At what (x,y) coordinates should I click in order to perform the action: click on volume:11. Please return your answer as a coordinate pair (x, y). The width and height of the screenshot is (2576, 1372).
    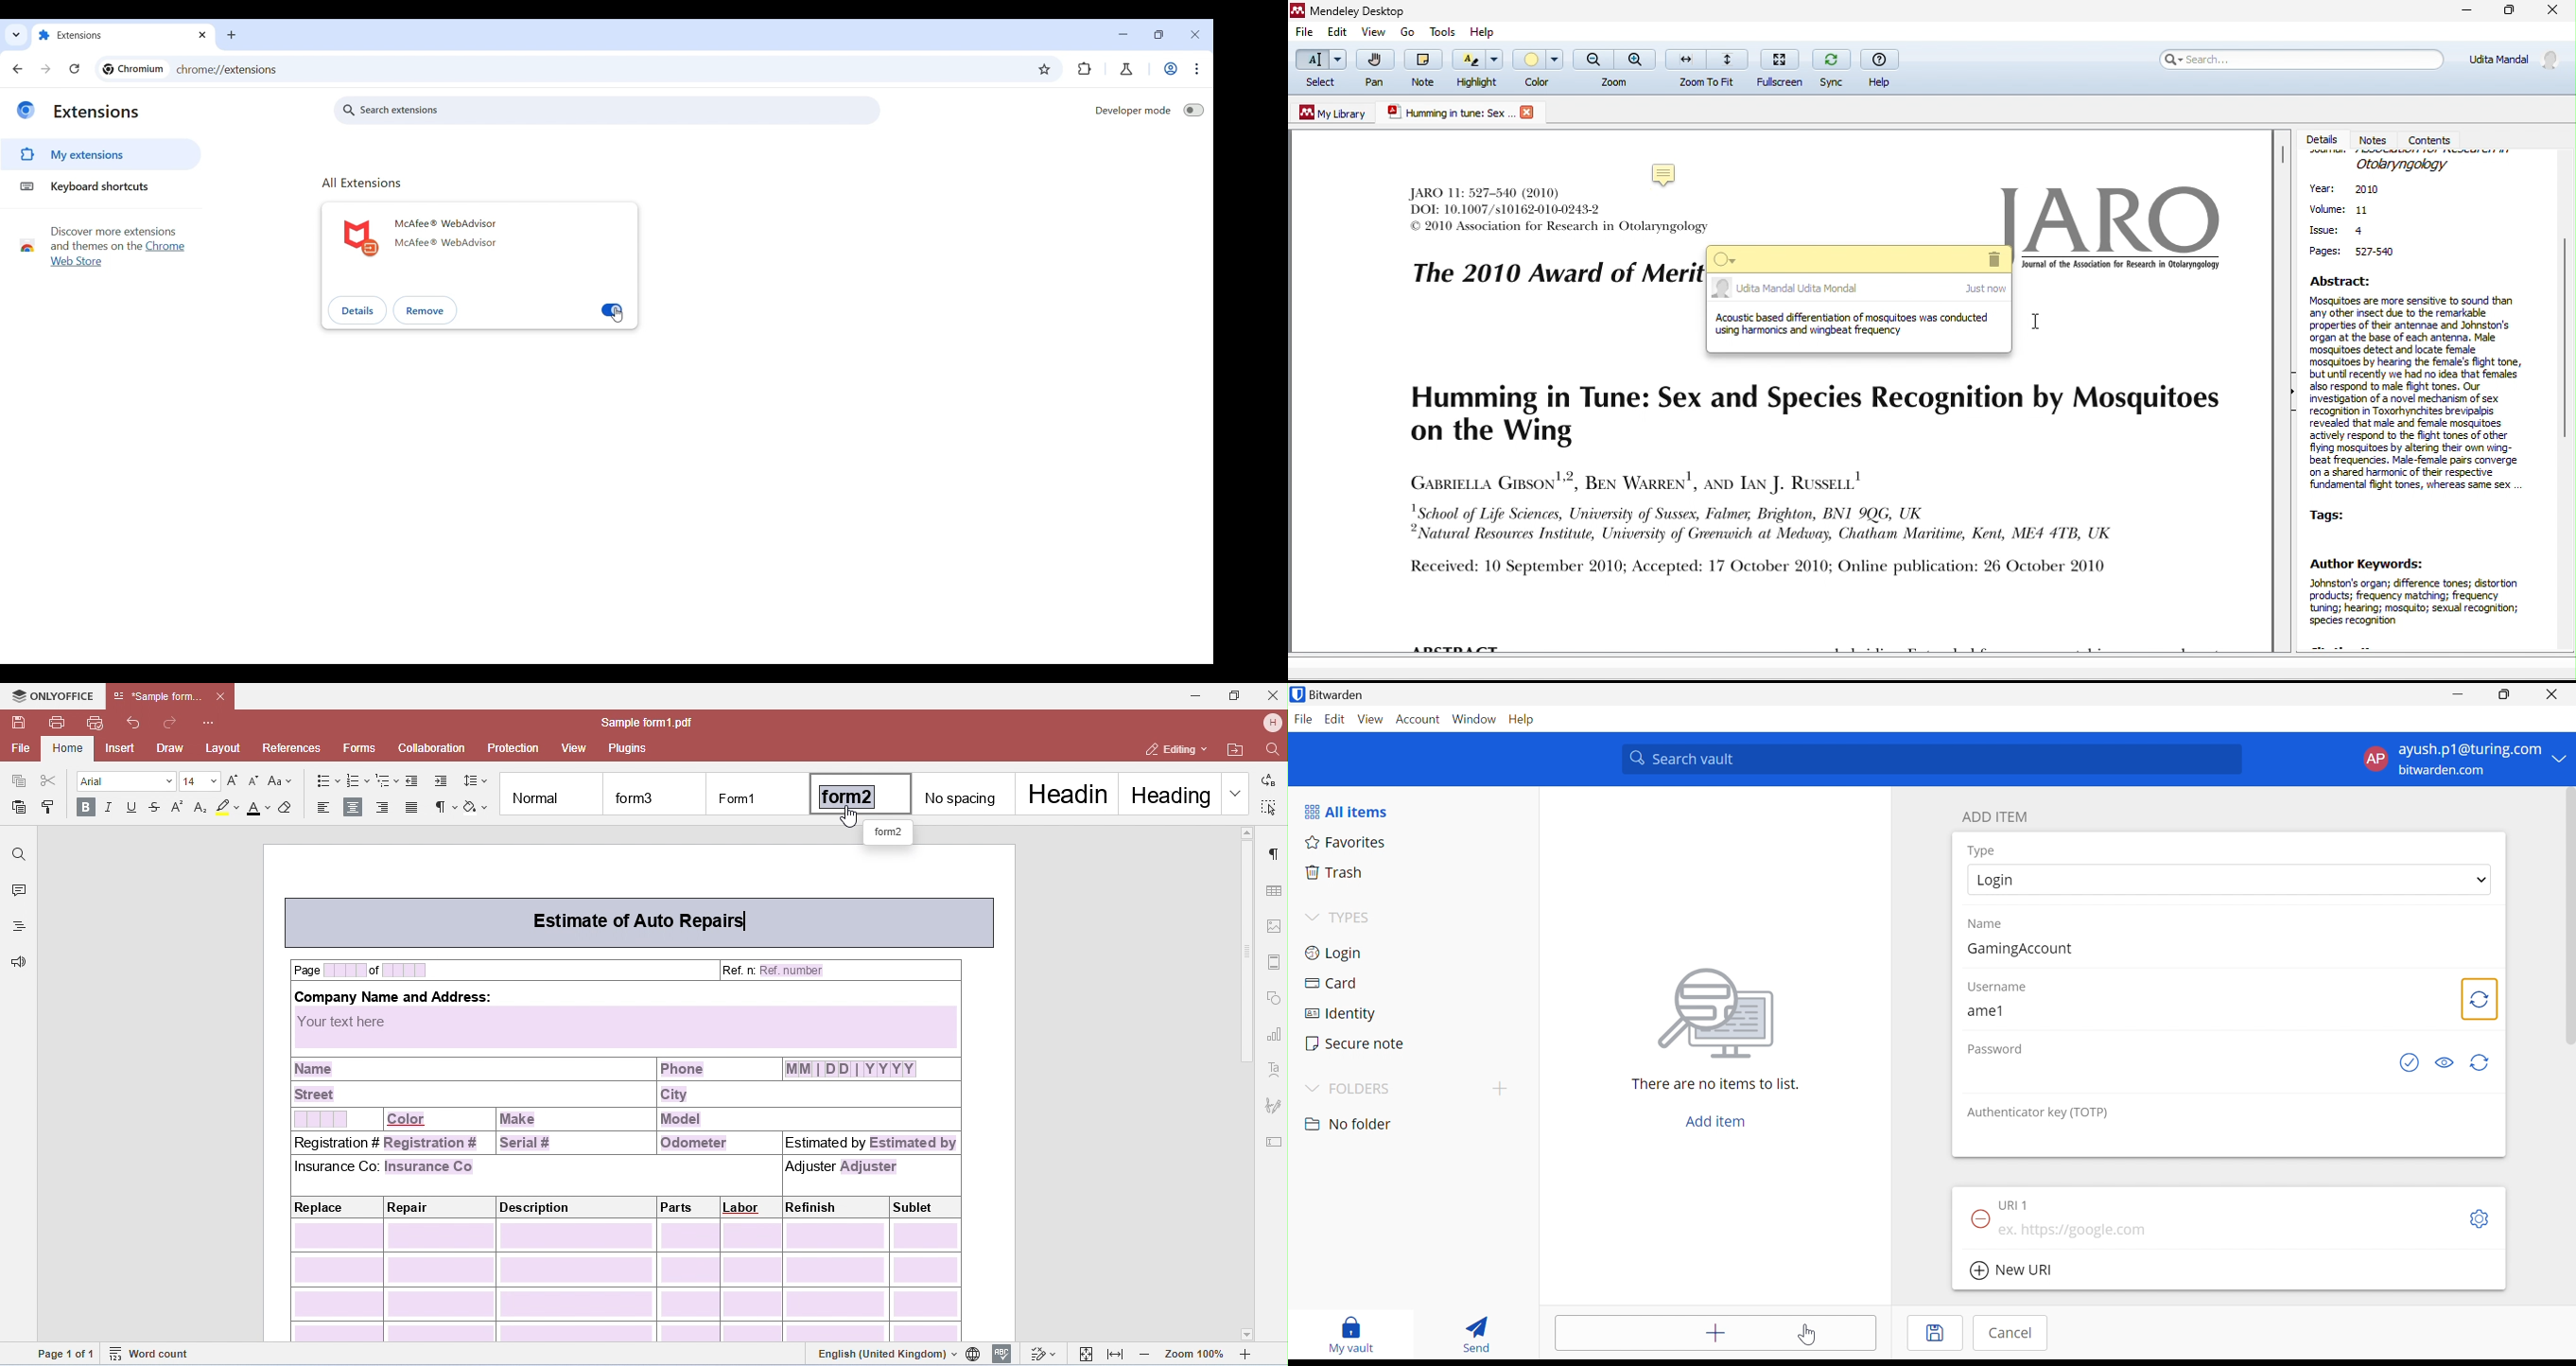
    Looking at the image, I should click on (2339, 211).